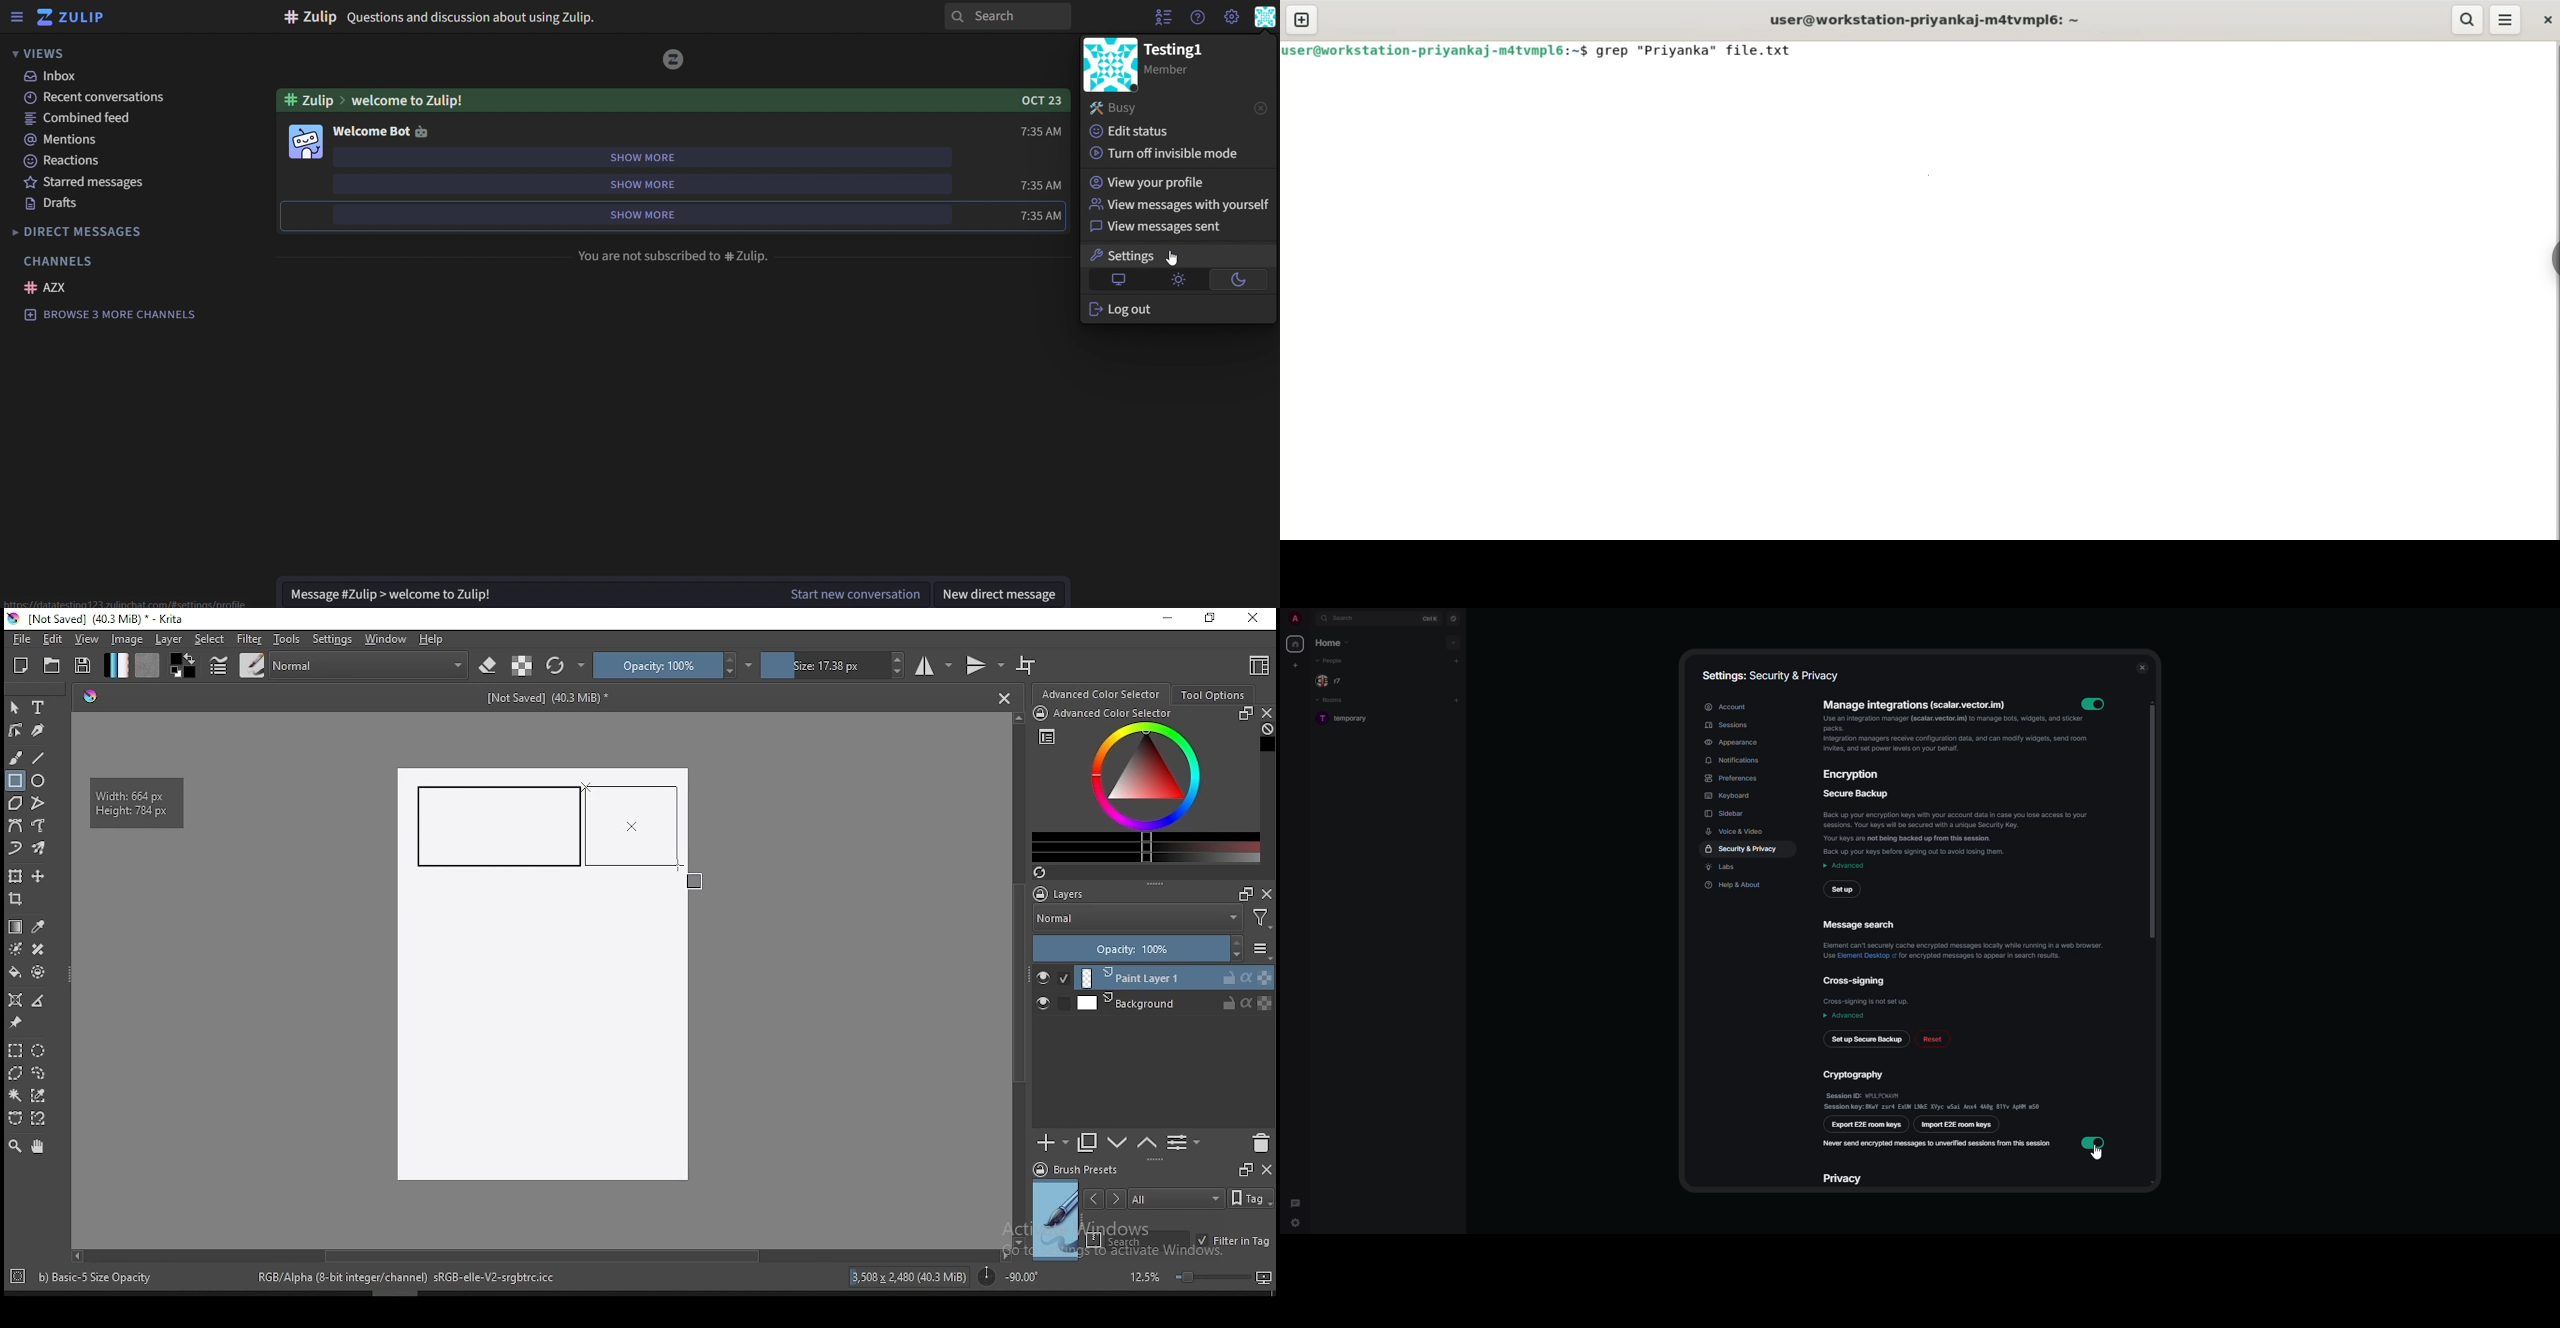 The width and height of the screenshot is (2576, 1344). Describe the element at coordinates (126, 639) in the screenshot. I see `image` at that location.